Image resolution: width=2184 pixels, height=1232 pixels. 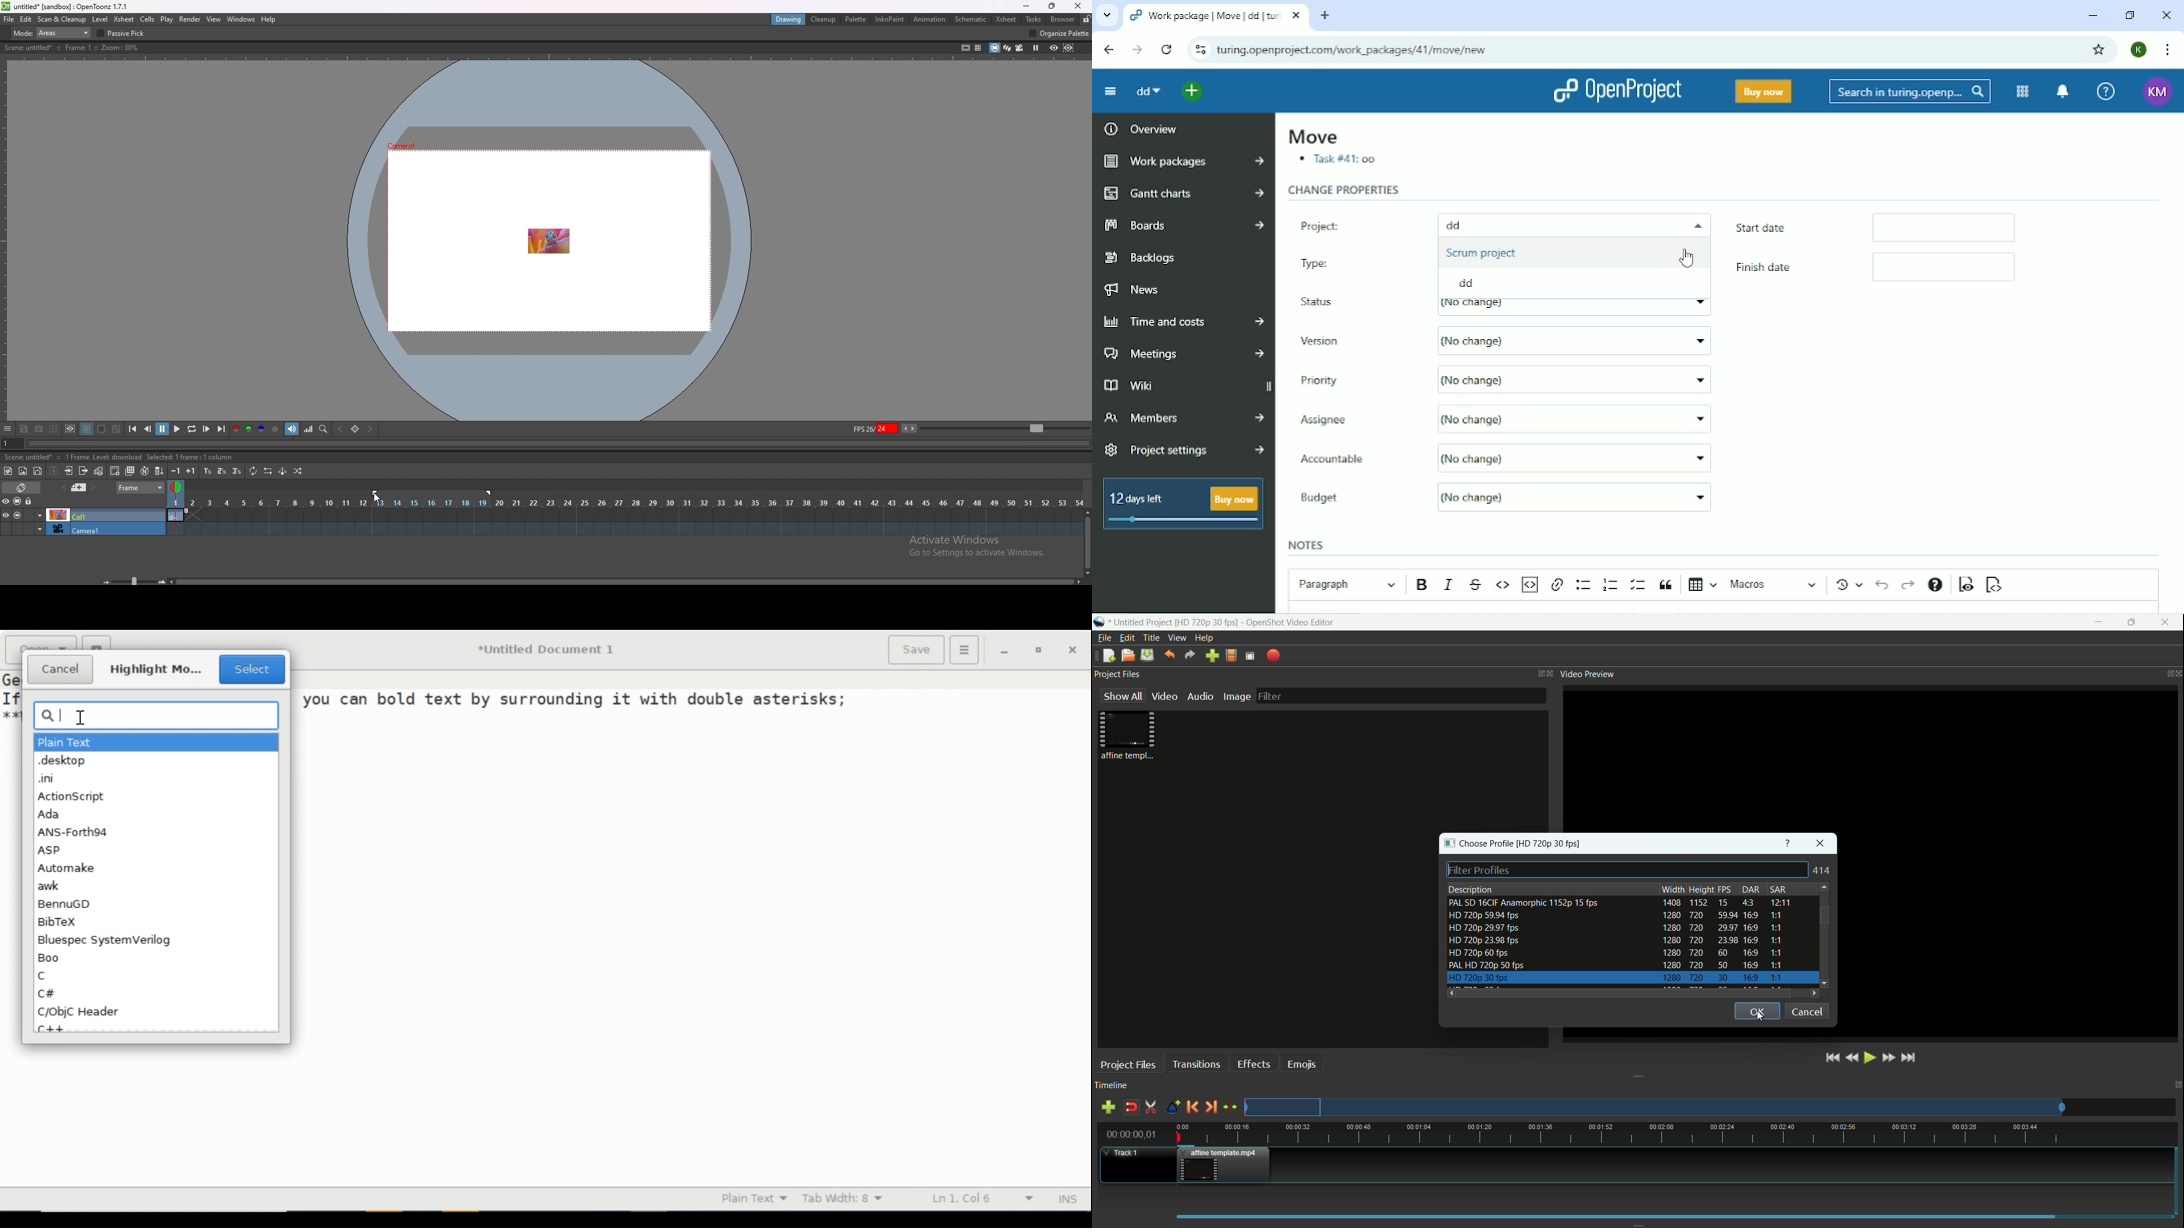 I want to click on Udo, so click(x=1884, y=583).